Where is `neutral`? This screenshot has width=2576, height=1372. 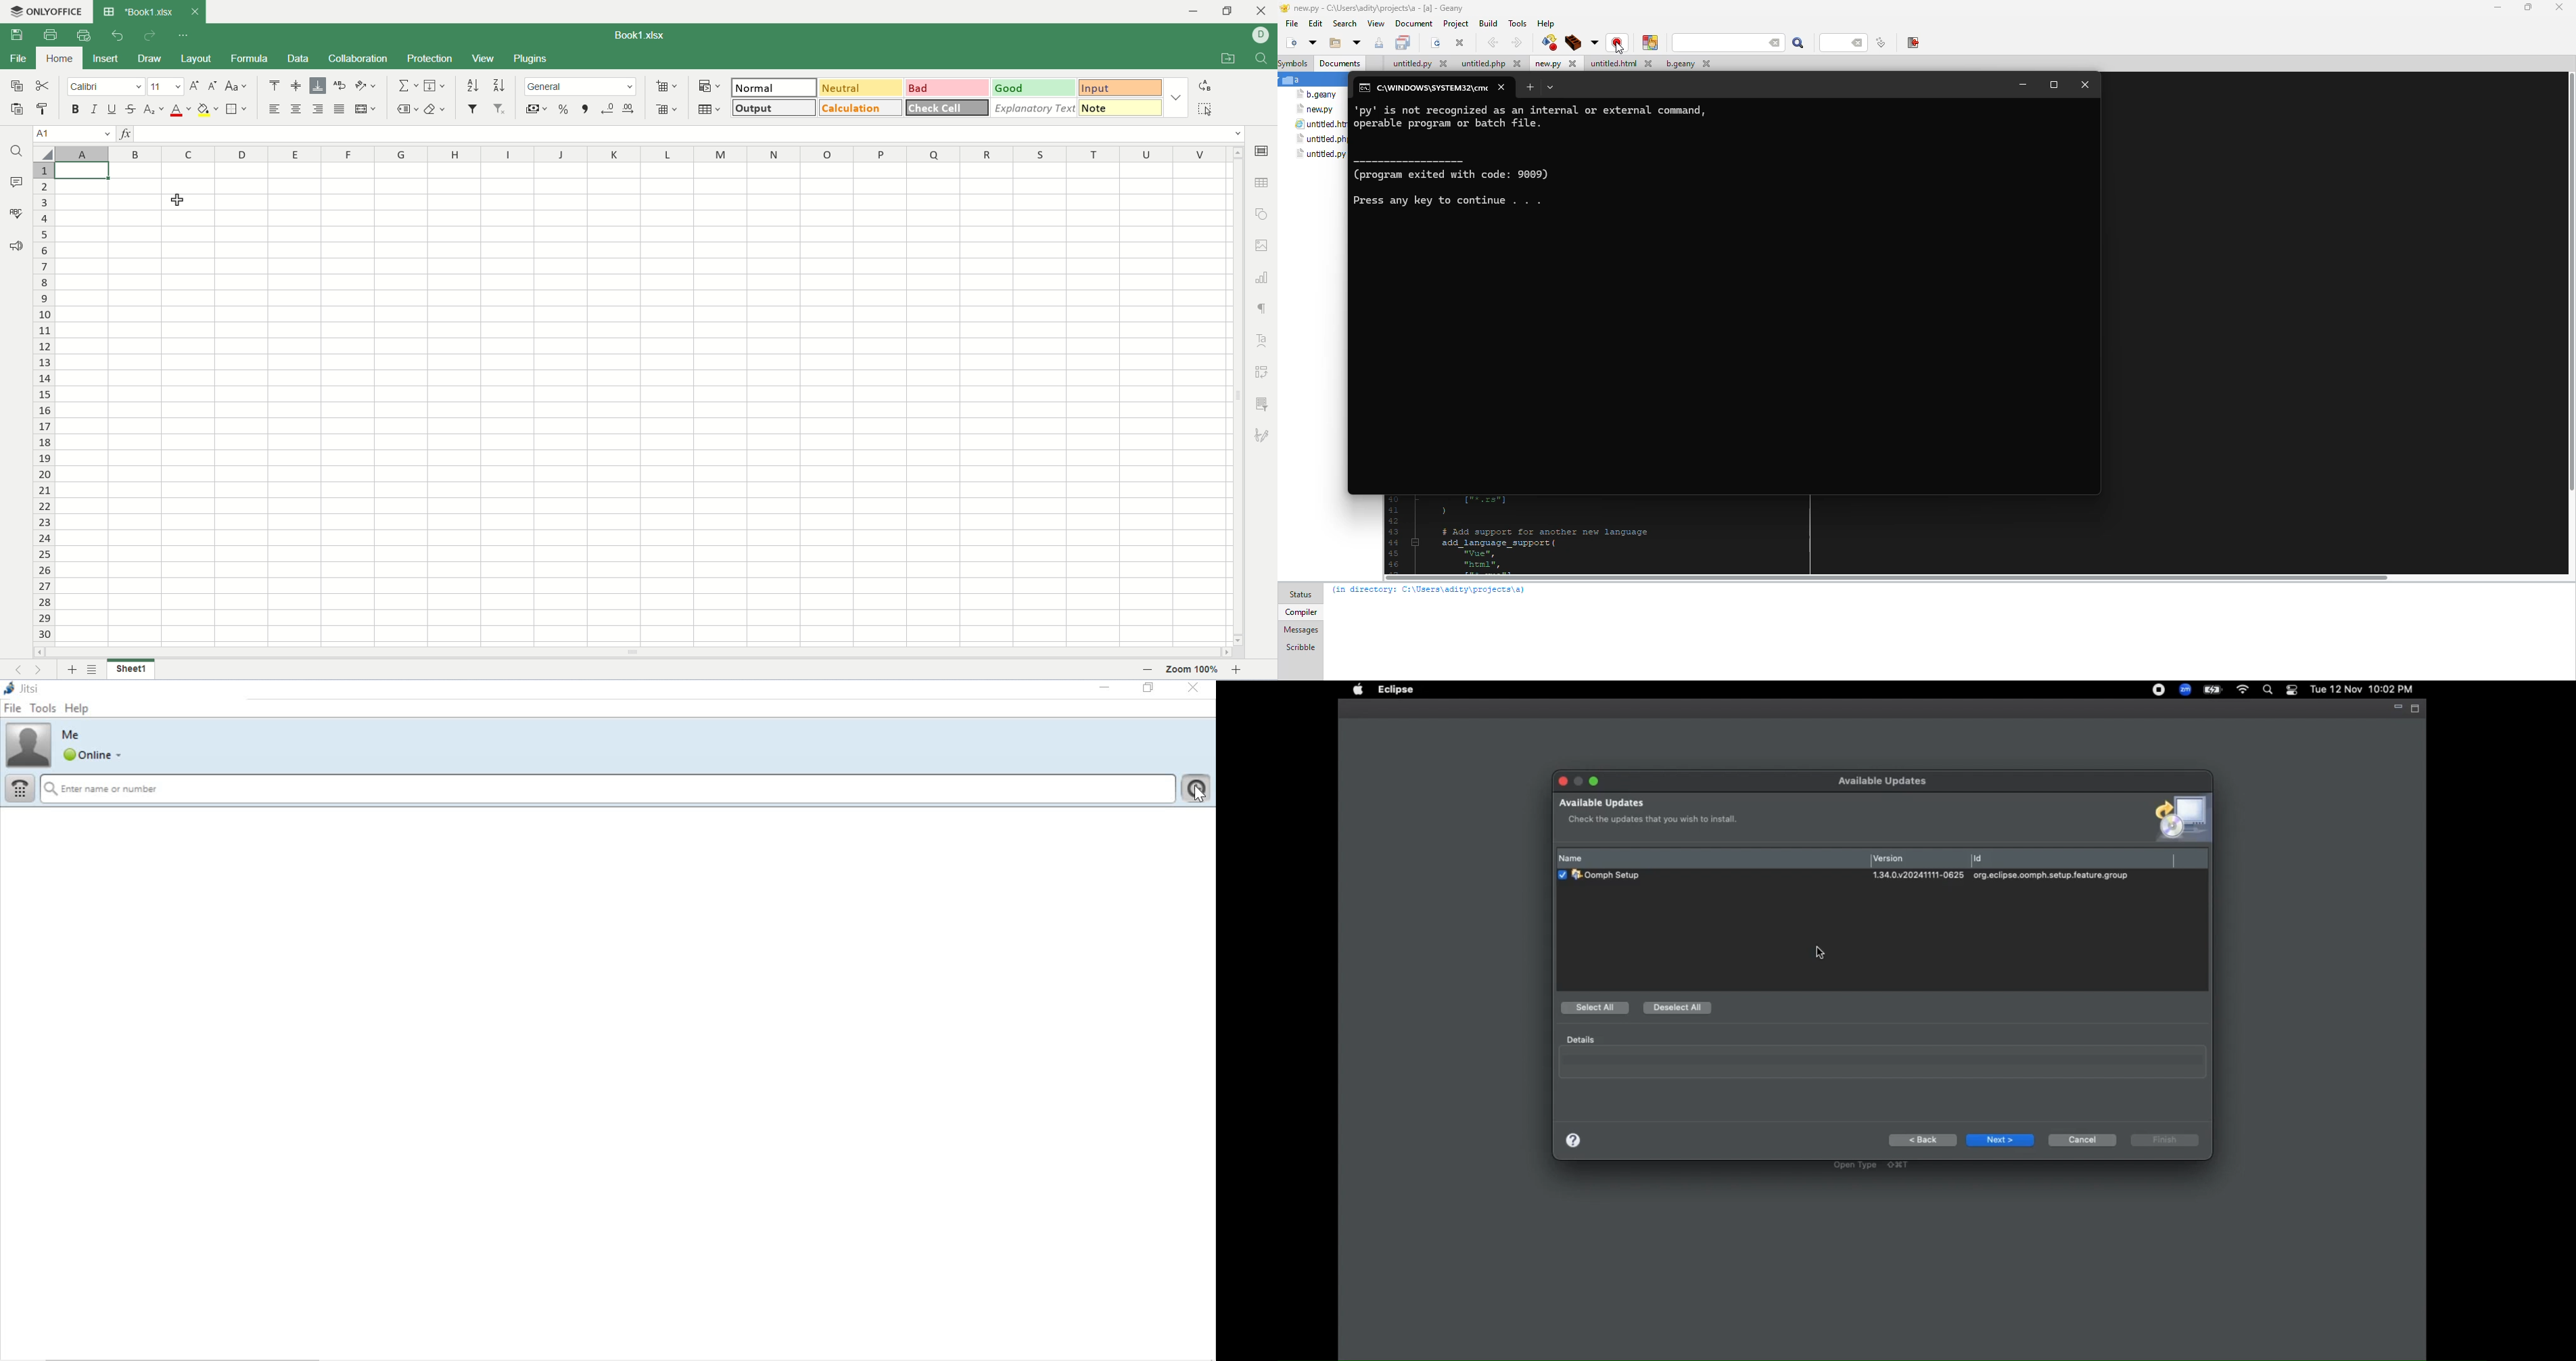
neutral is located at coordinates (861, 88).